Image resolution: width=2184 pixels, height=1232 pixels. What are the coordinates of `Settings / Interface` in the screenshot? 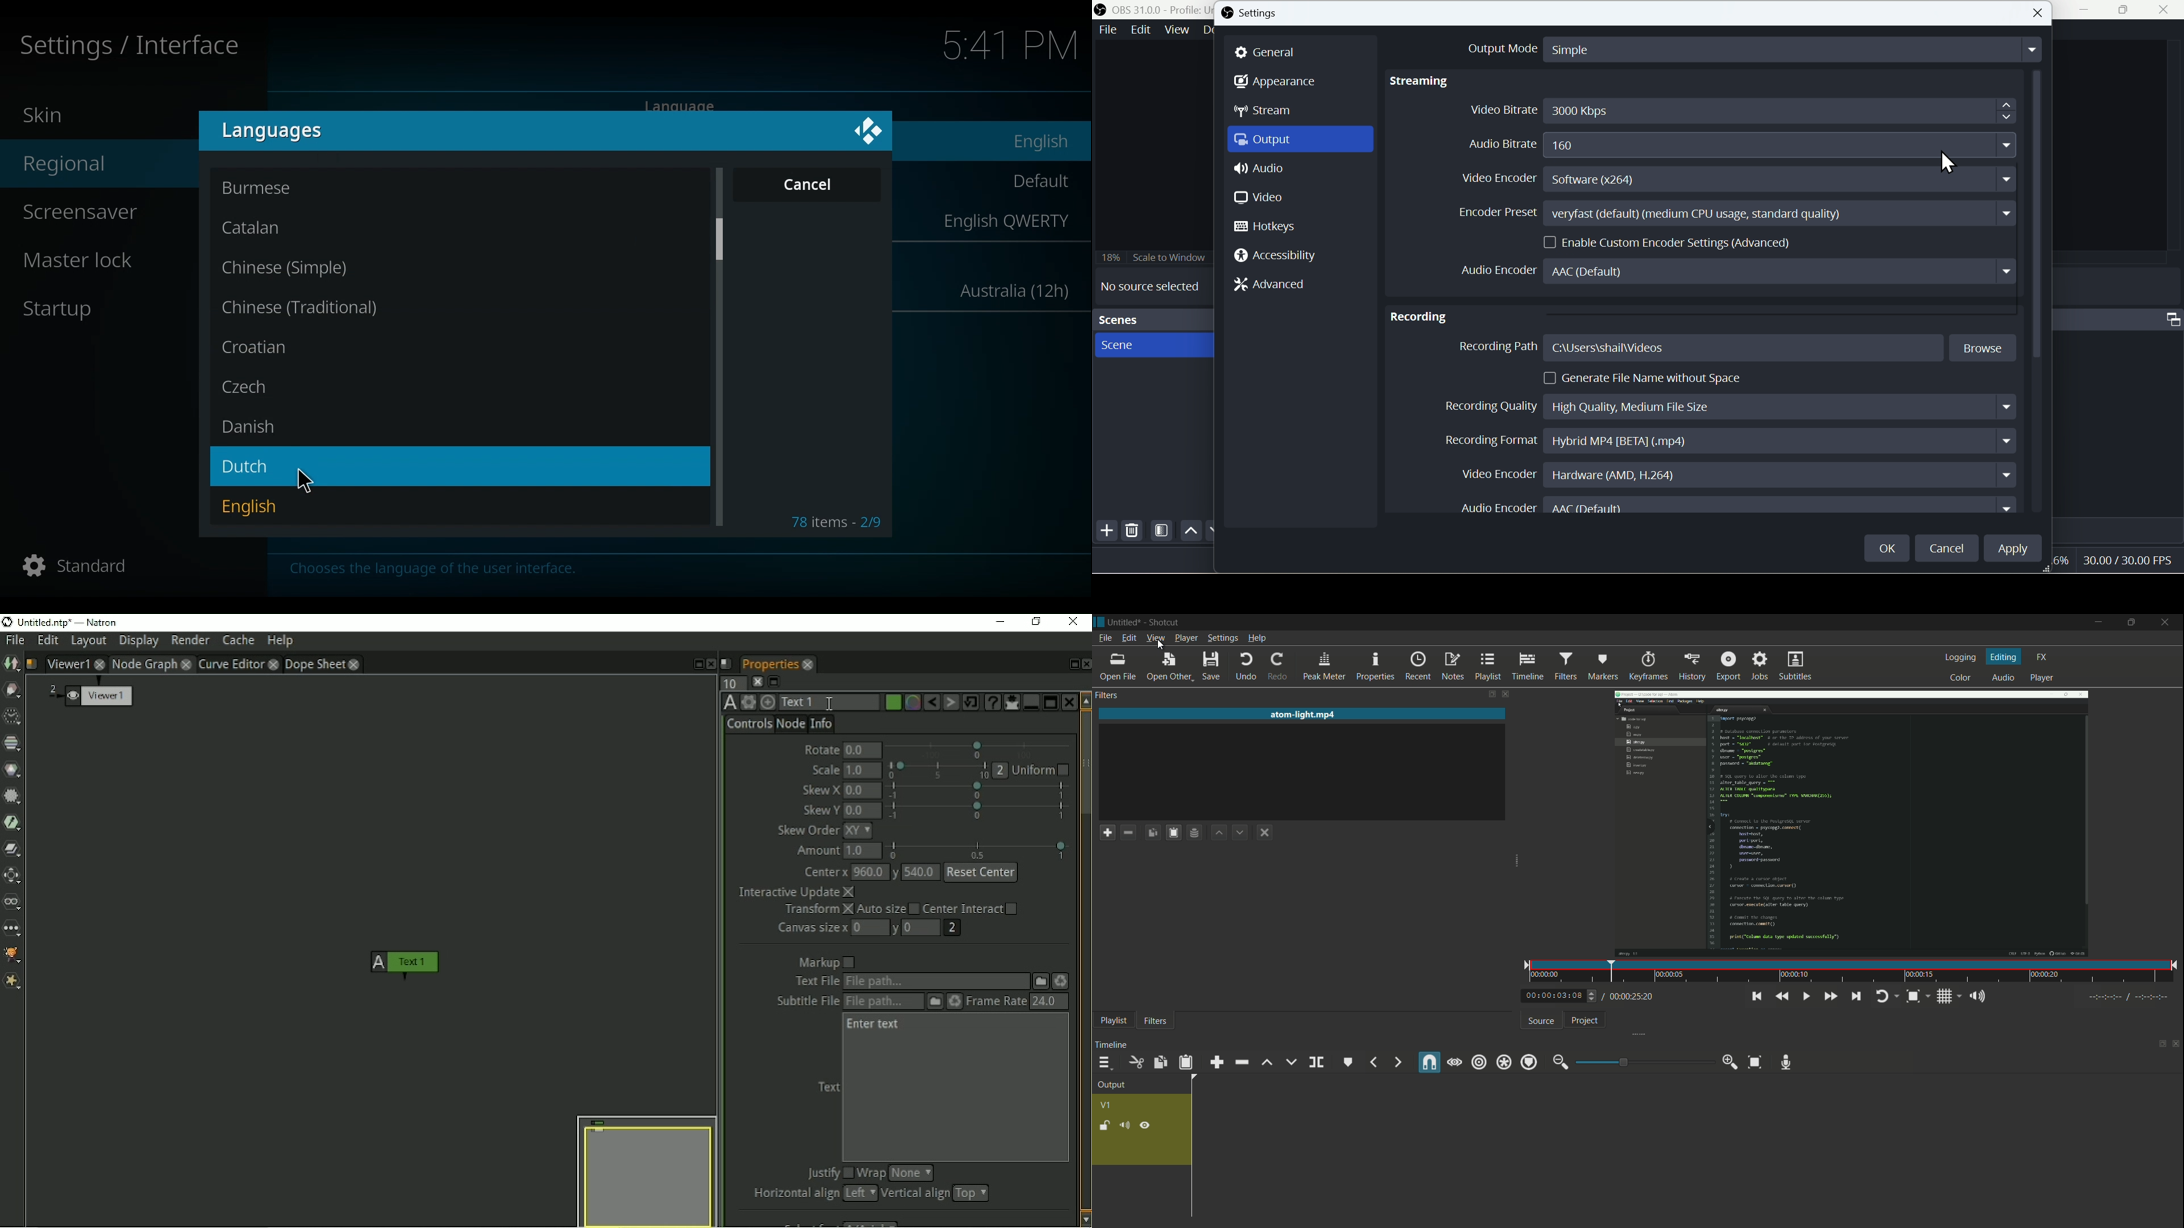 It's located at (125, 47).